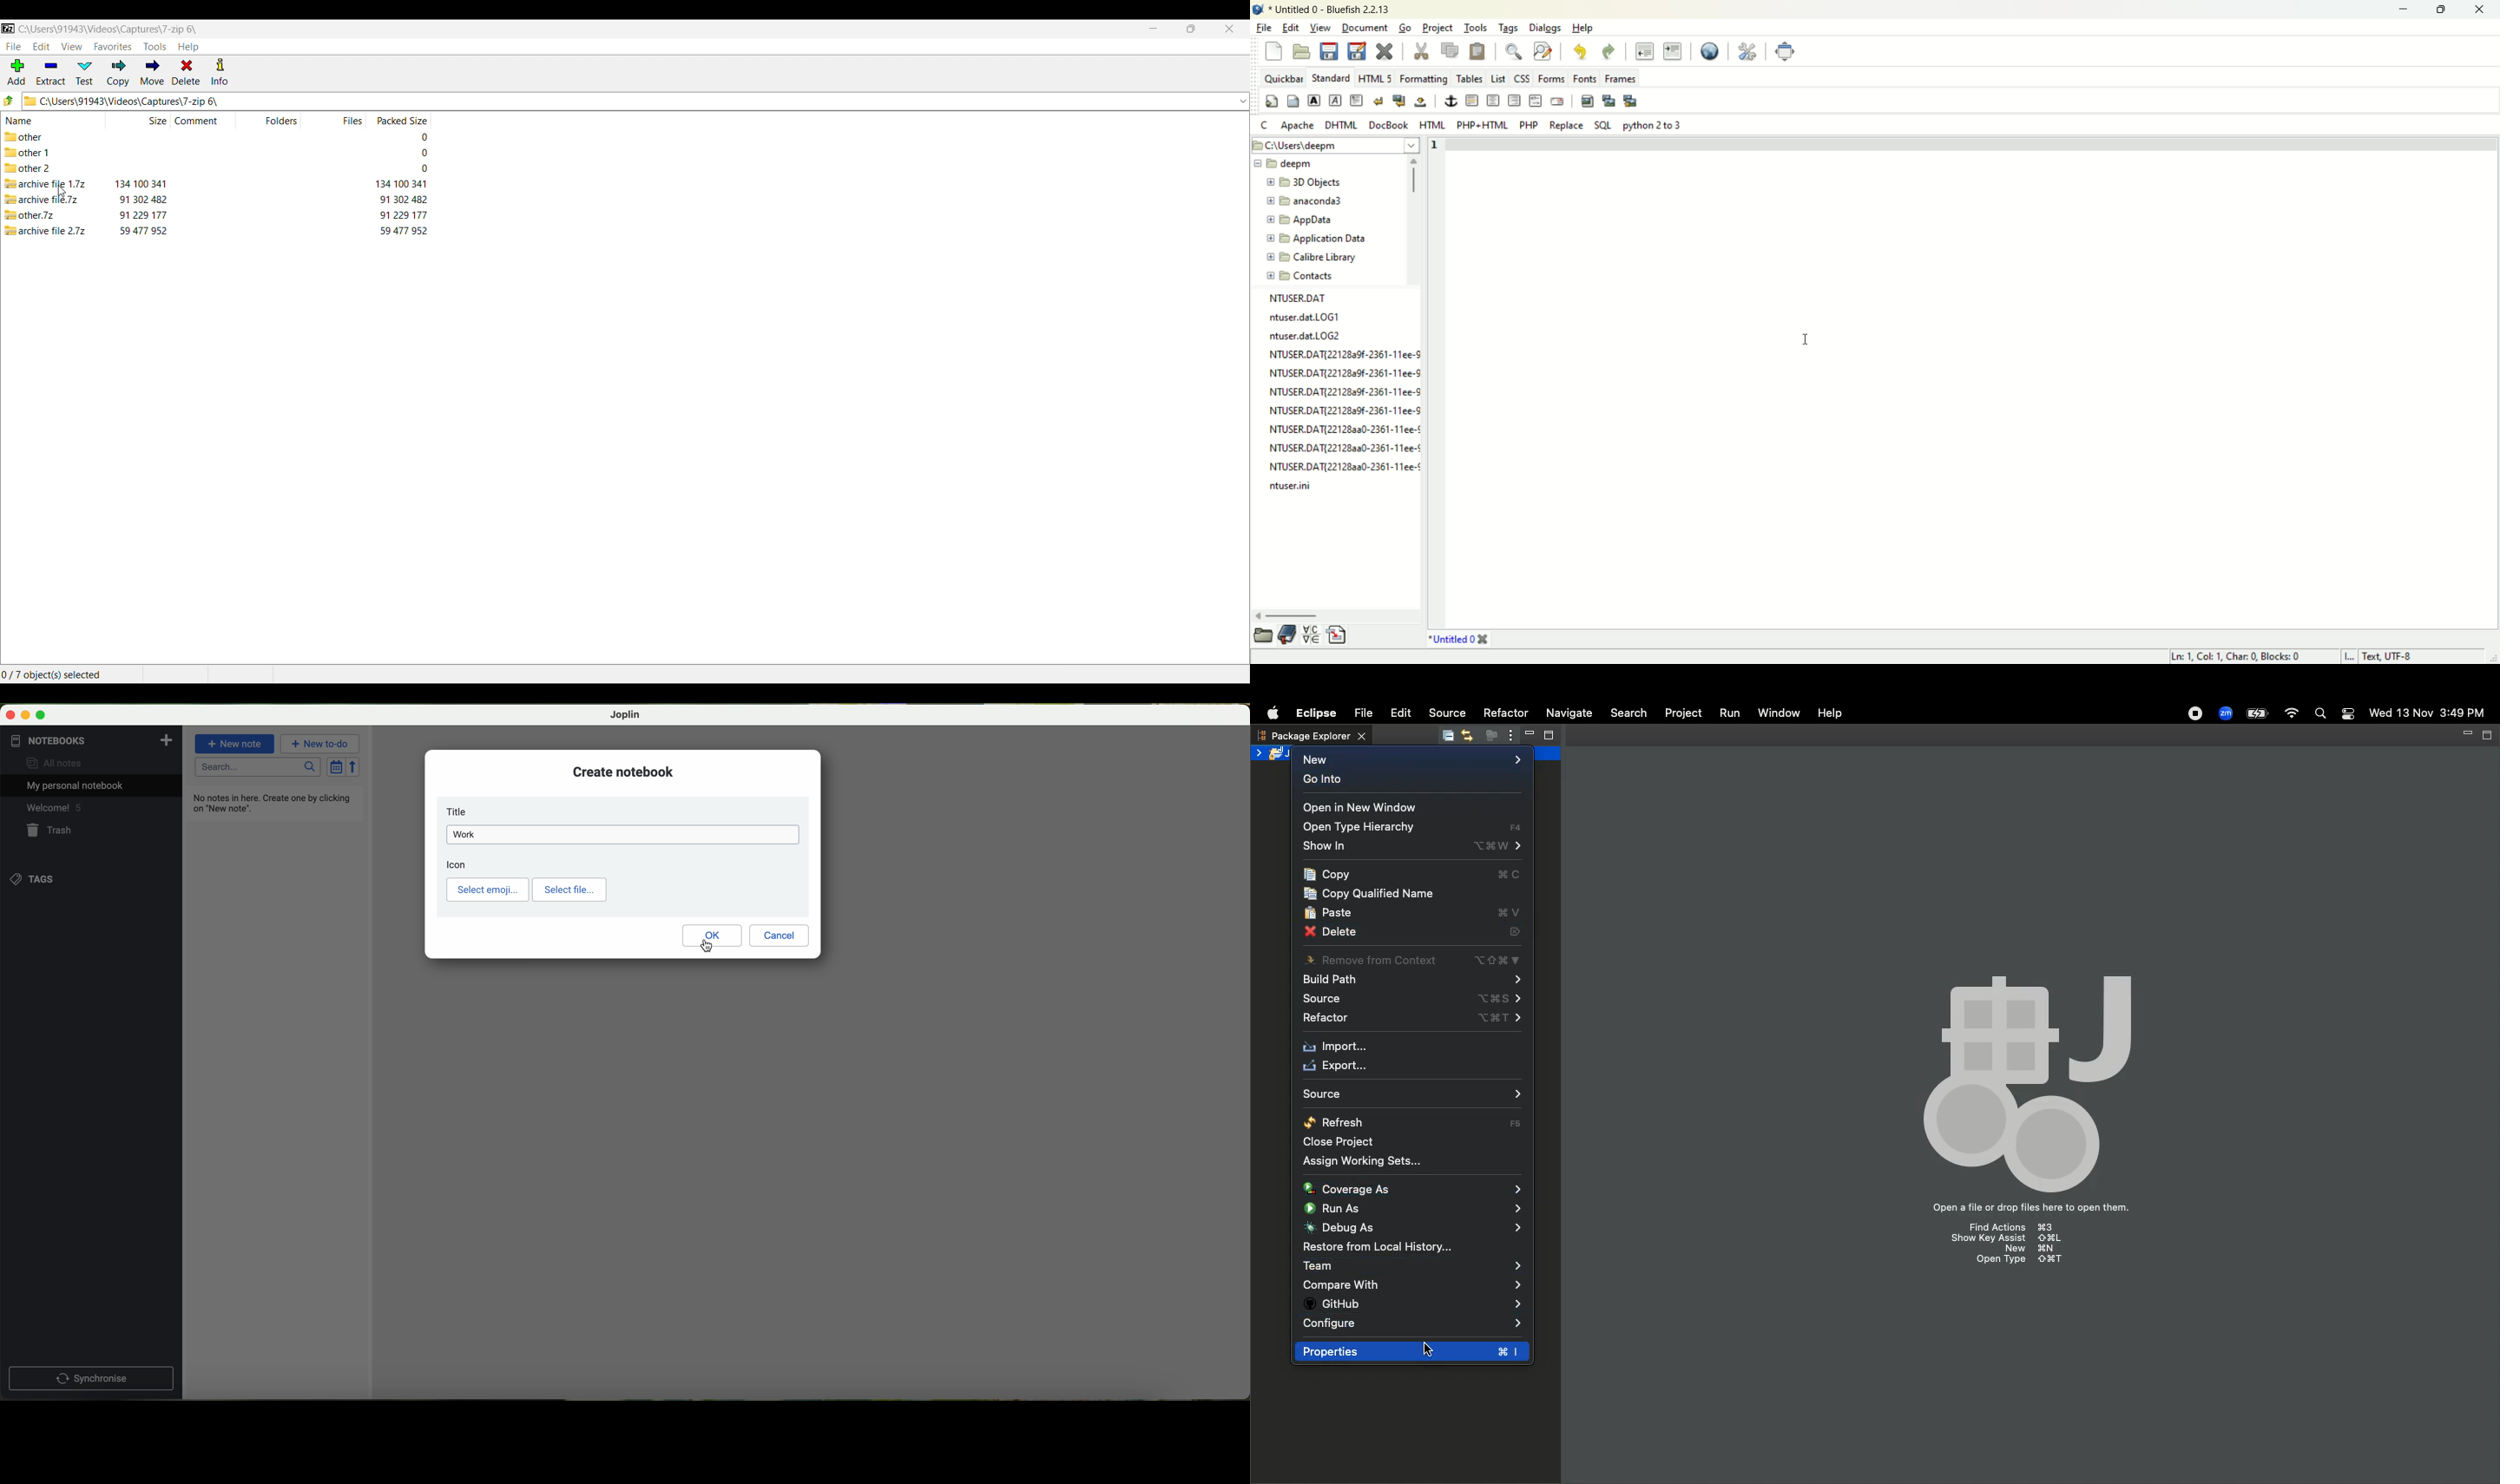  I want to click on size, so click(143, 199).